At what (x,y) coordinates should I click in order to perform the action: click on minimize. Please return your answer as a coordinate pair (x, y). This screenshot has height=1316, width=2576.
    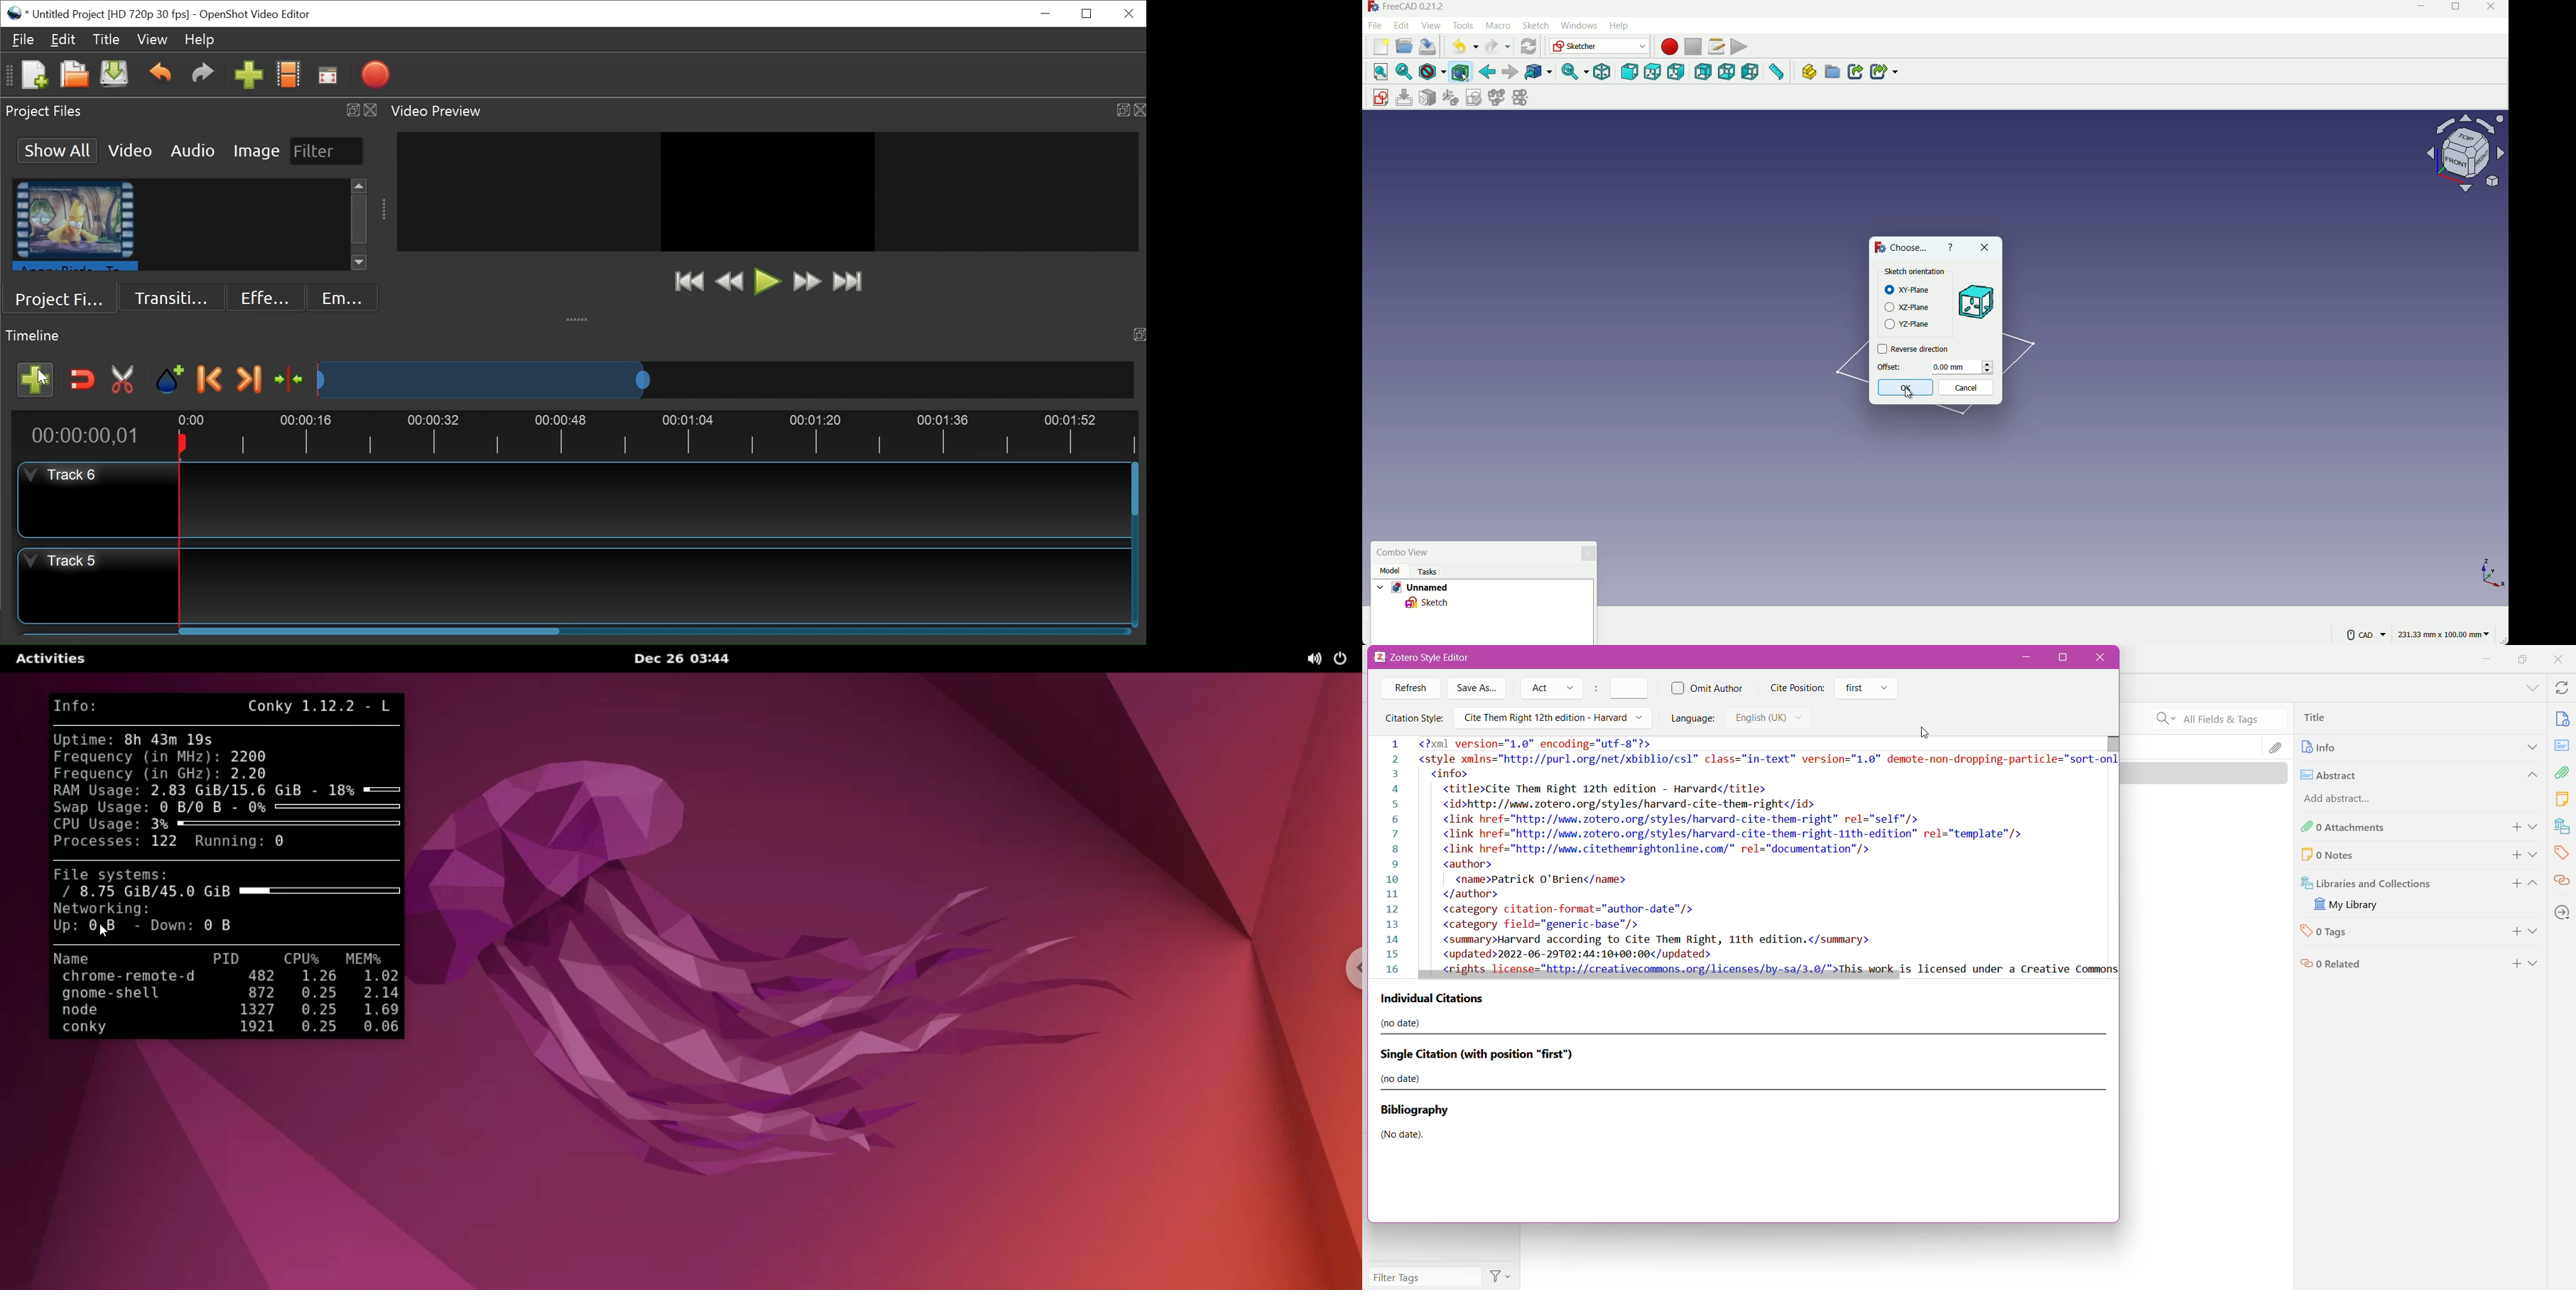
    Looking at the image, I should click on (2419, 9).